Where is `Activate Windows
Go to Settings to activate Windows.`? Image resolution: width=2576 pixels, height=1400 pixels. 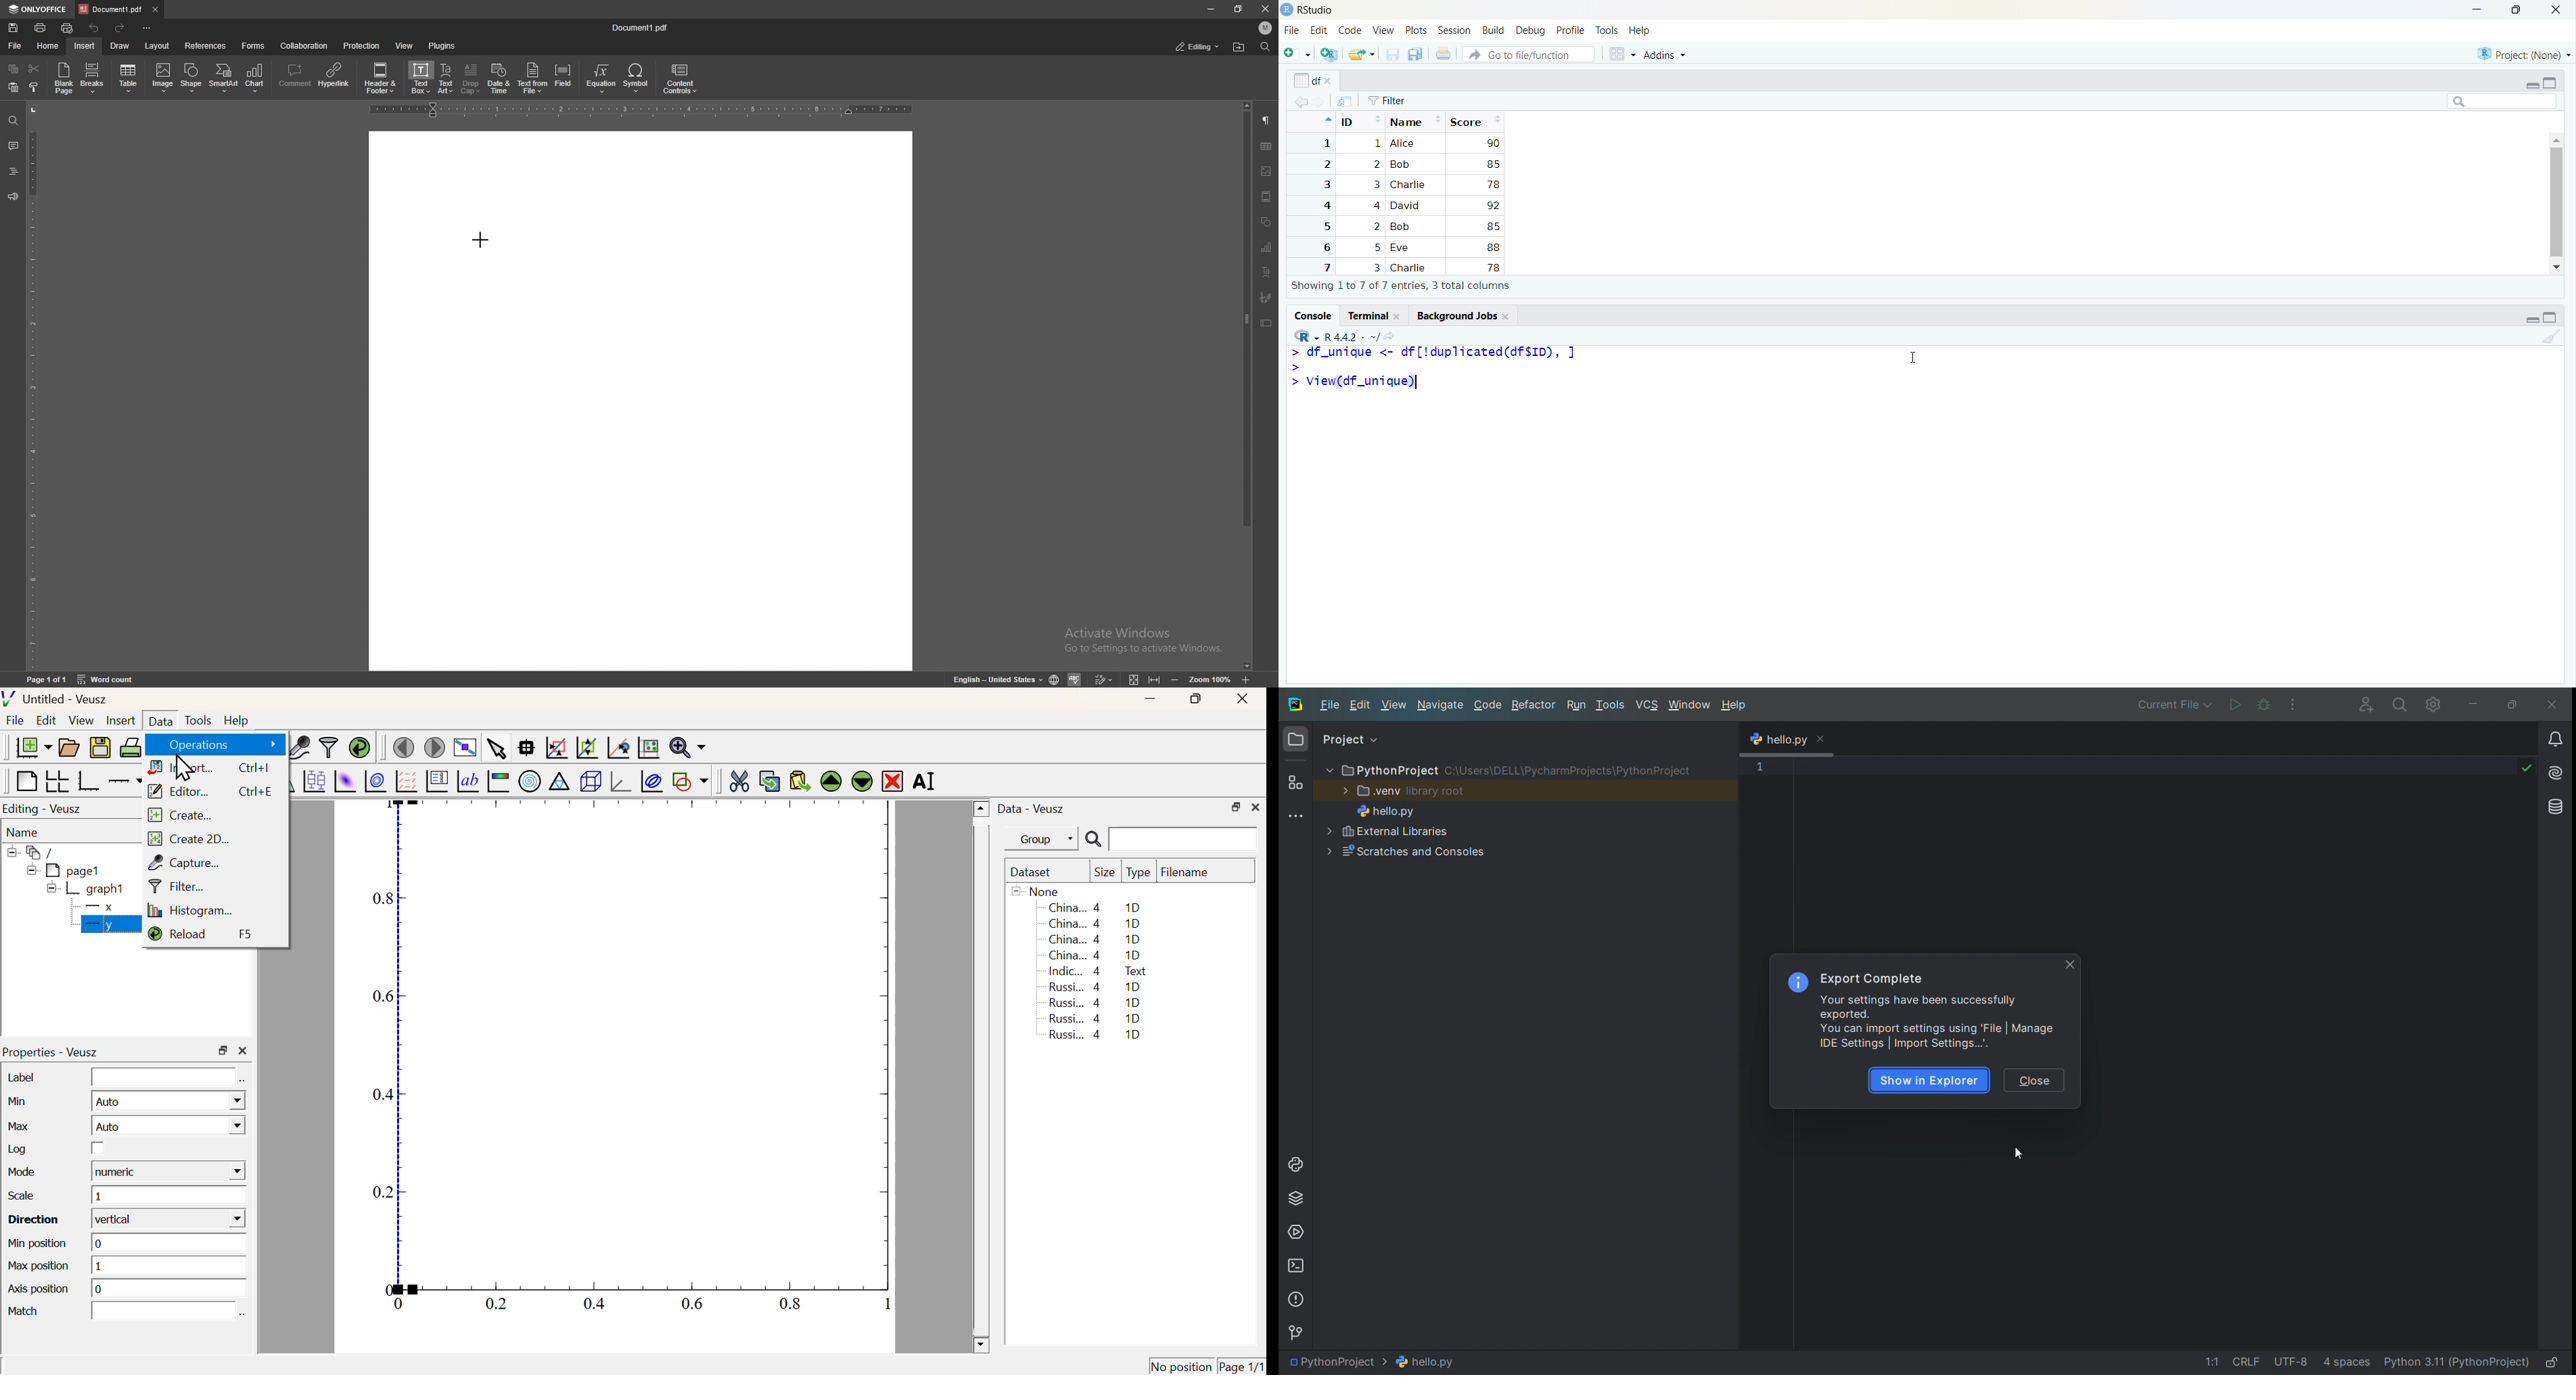
Activate Windows
Go to Settings to activate Windows. is located at coordinates (1147, 641).